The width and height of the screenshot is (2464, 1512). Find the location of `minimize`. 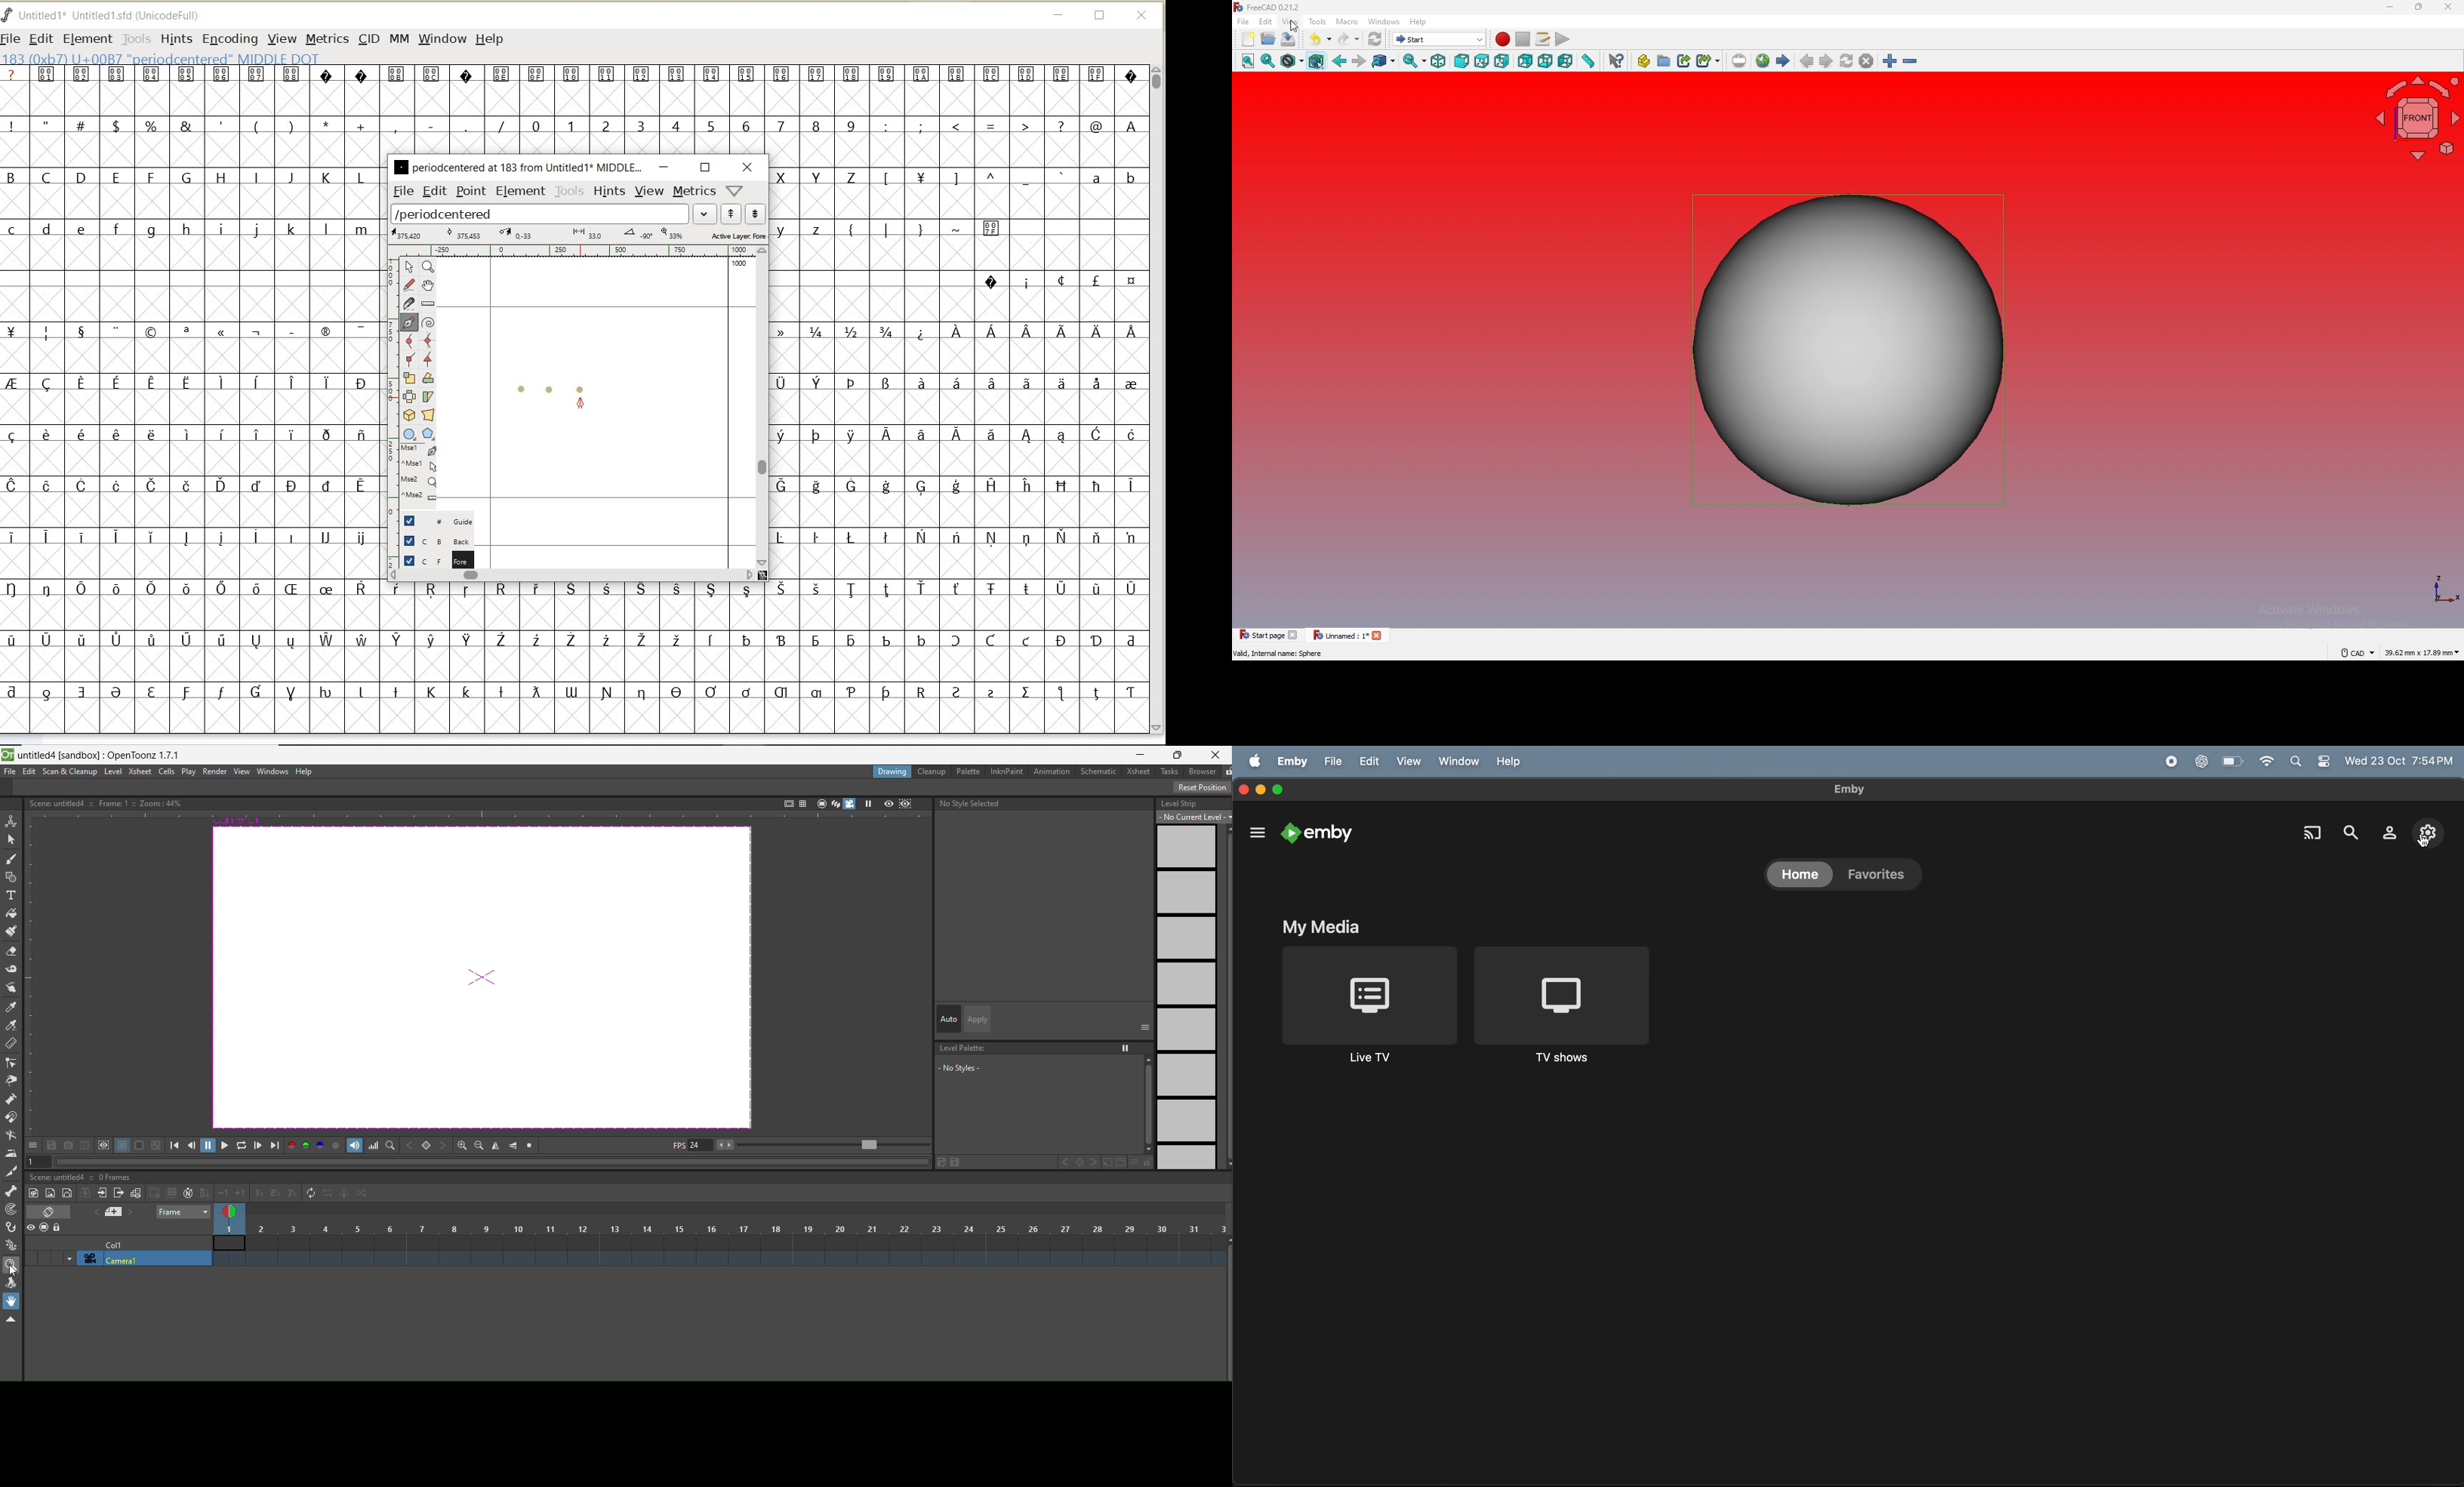

minimize is located at coordinates (664, 167).